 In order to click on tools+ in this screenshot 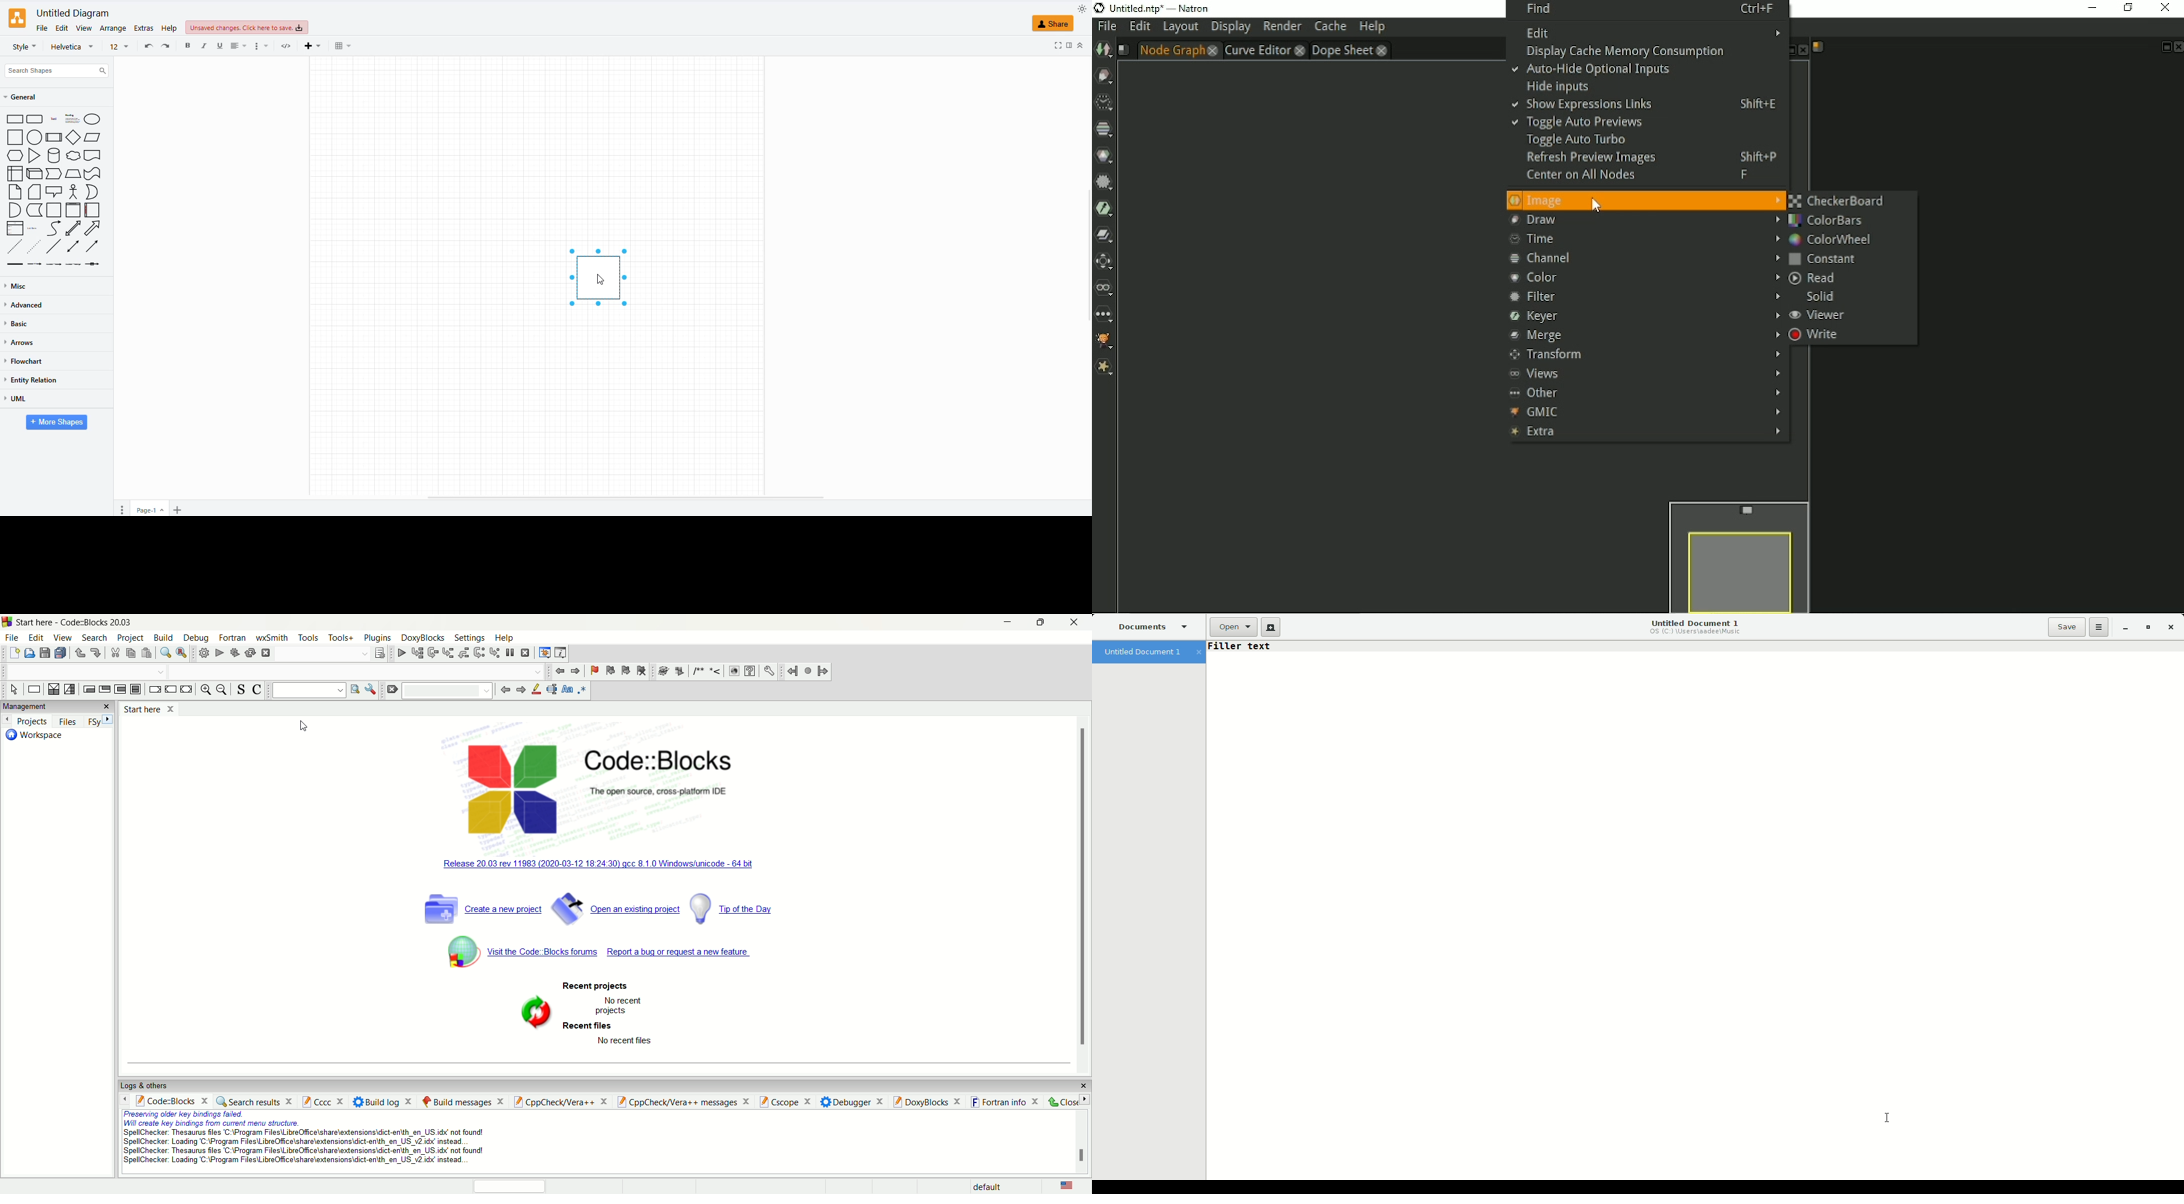, I will do `click(341, 636)`.